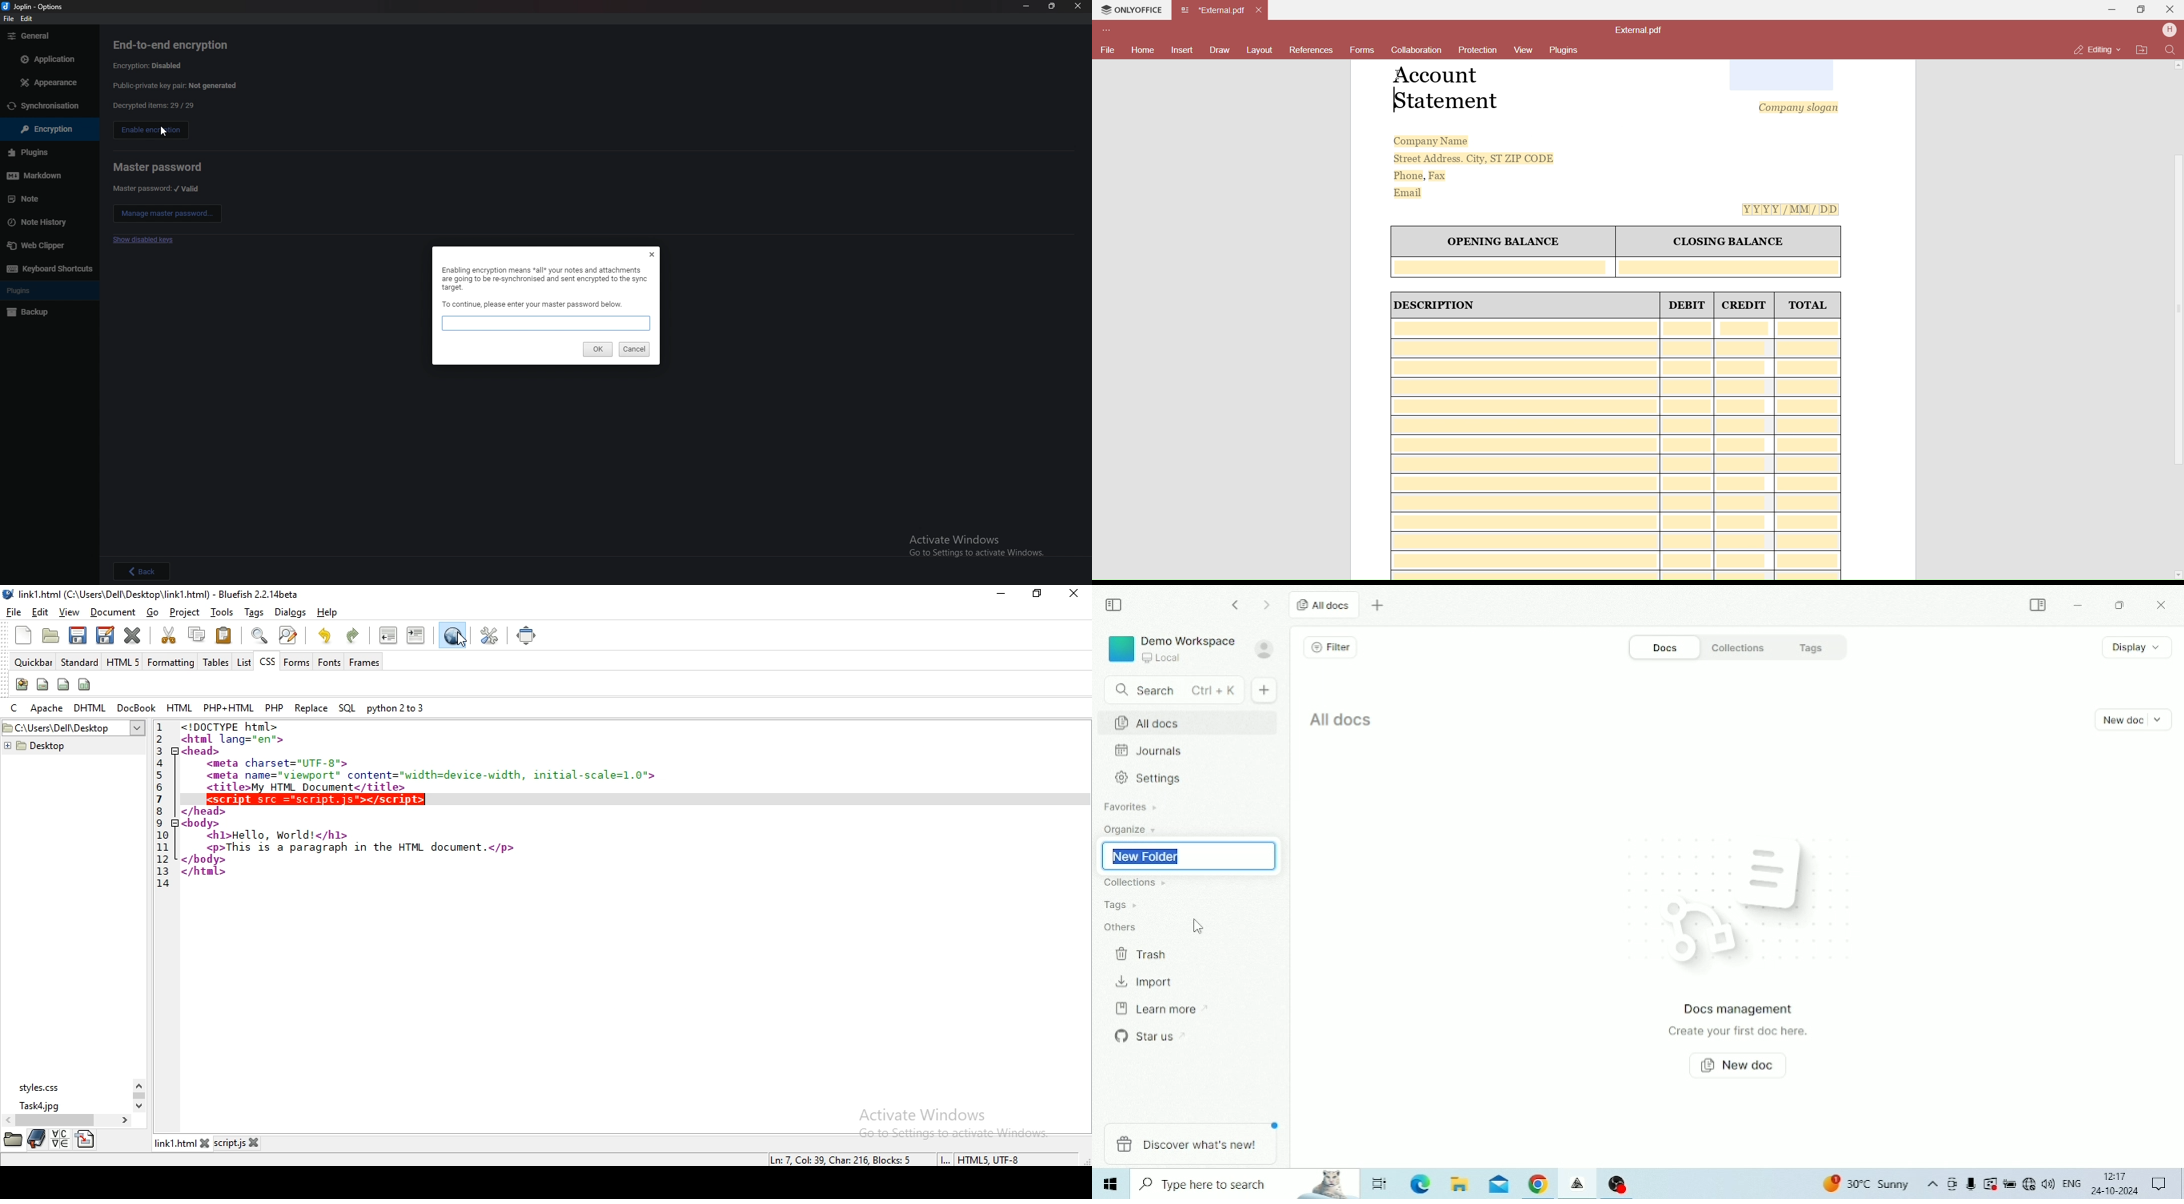 This screenshot has height=1204, width=2184. I want to click on Tags, so click(1120, 907).